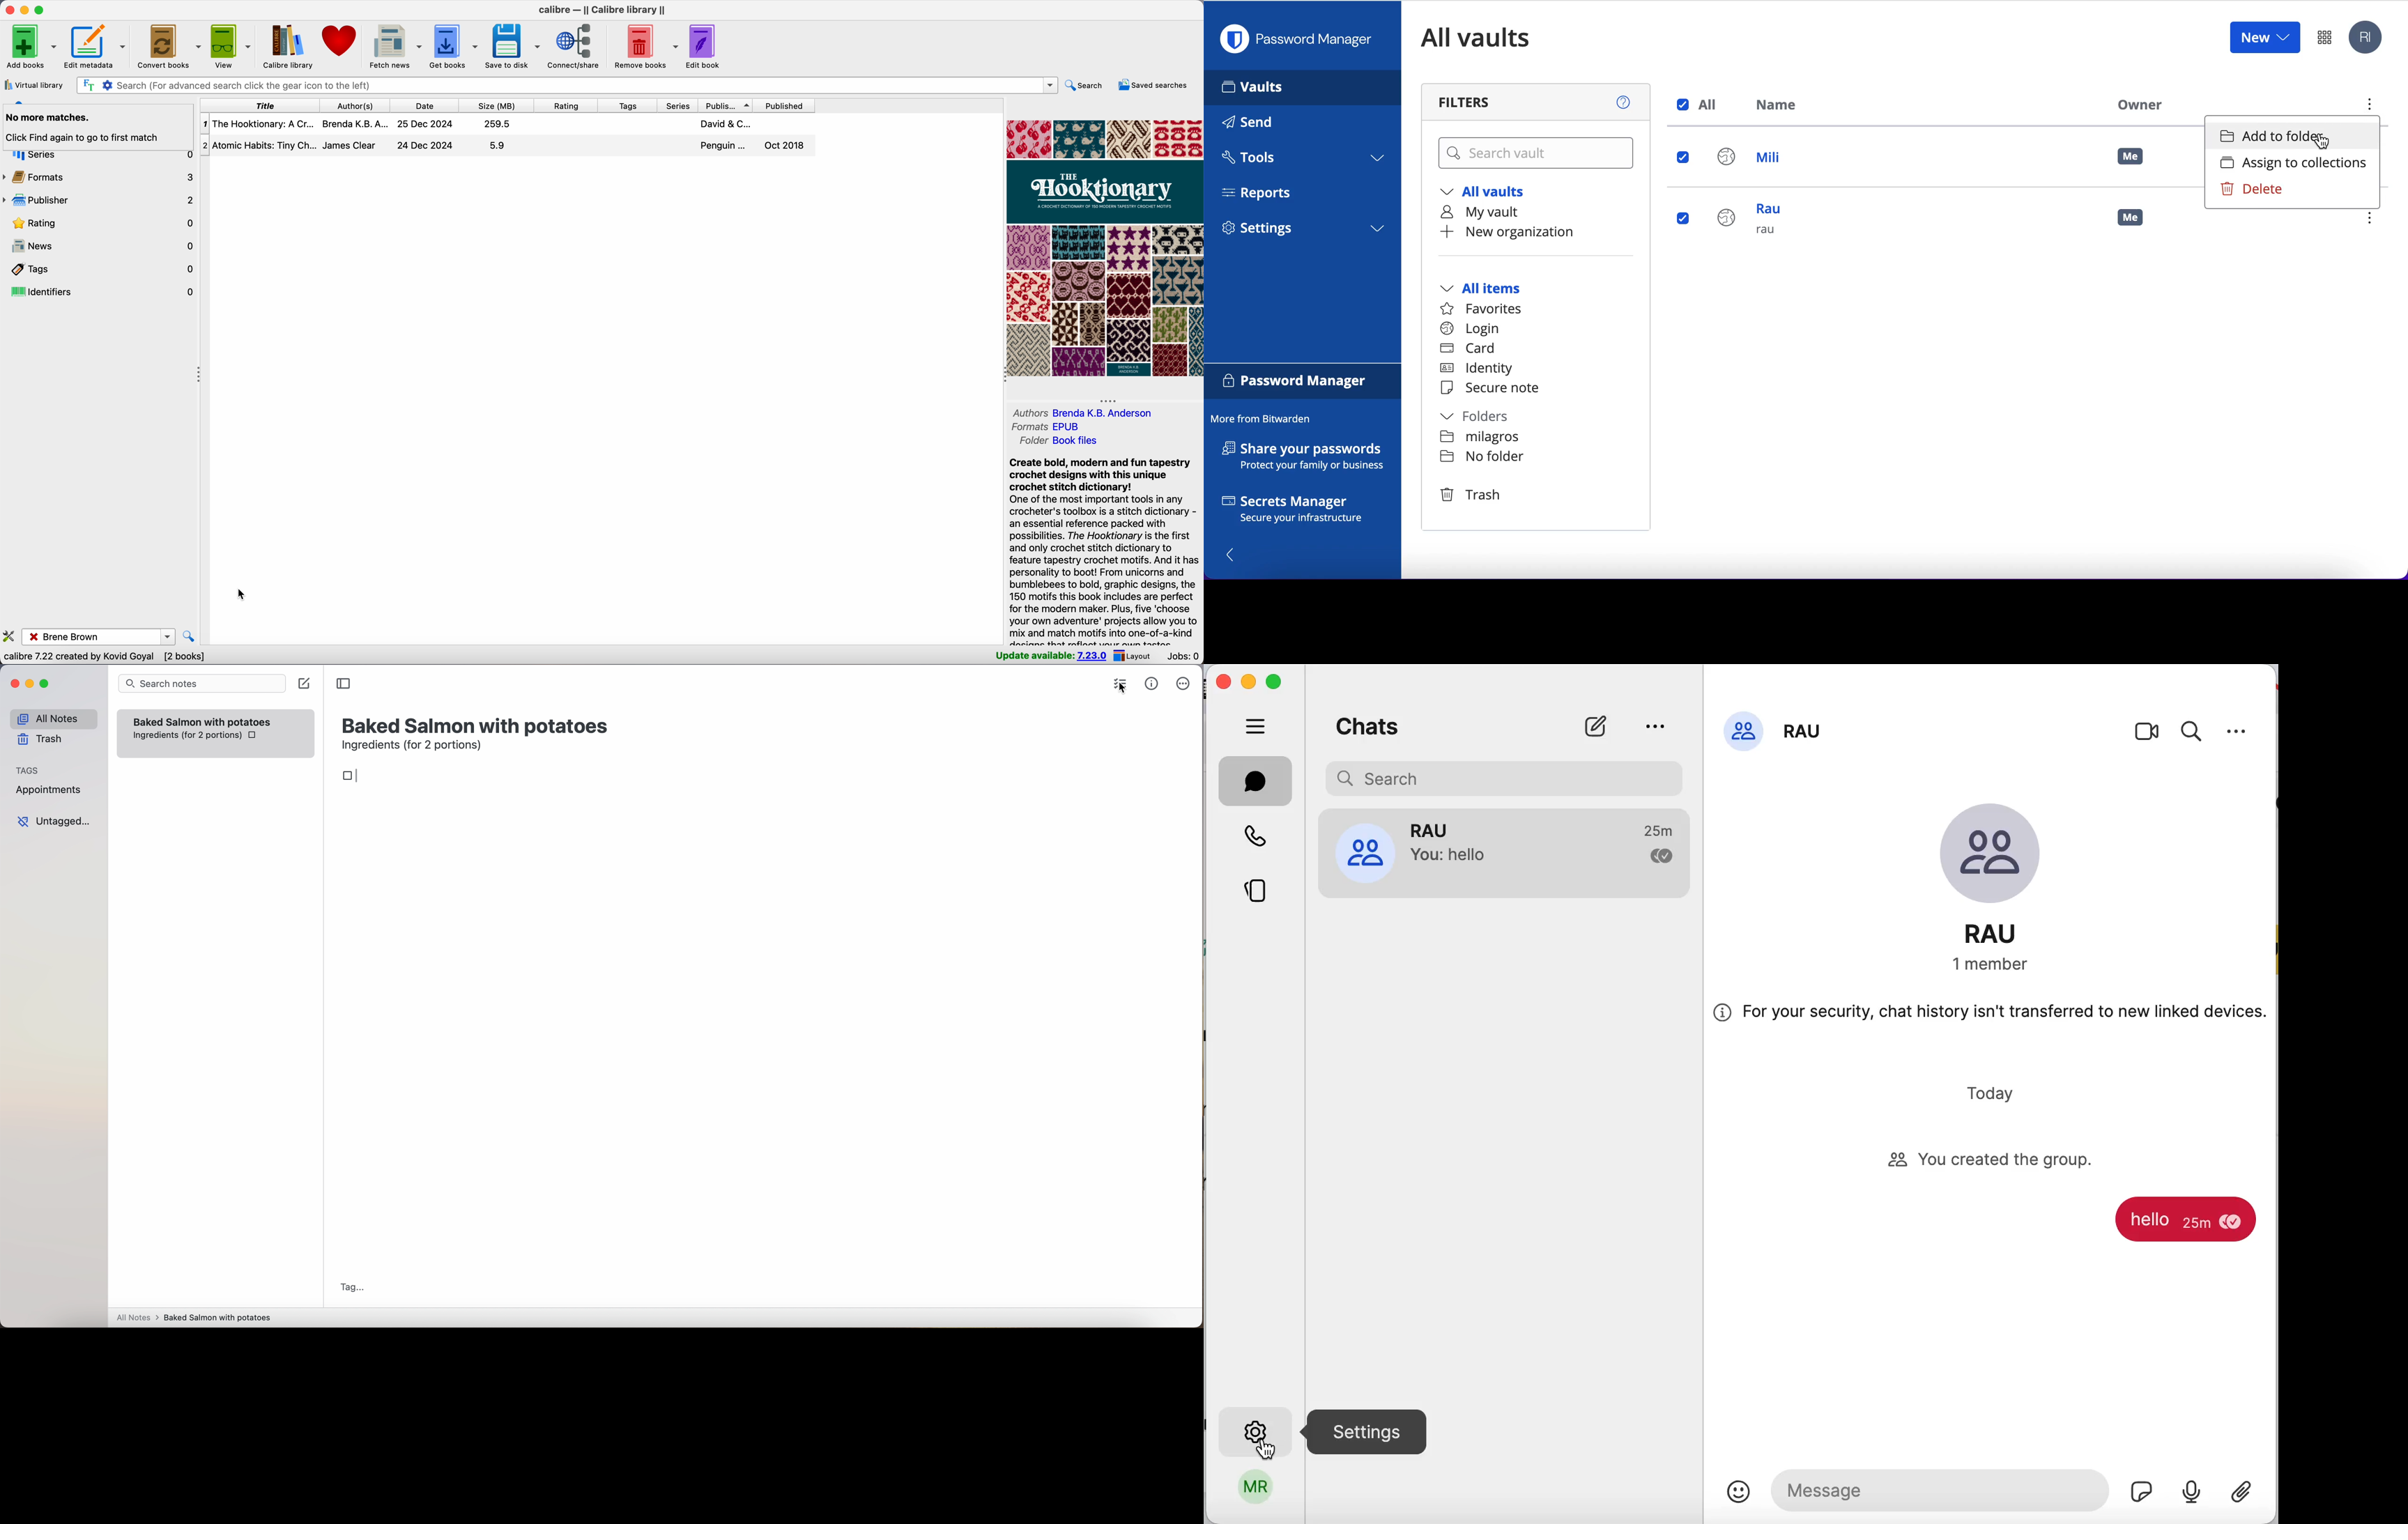 This screenshot has height=1540, width=2408. What do you see at coordinates (1482, 459) in the screenshot?
I see `no folder` at bounding box center [1482, 459].